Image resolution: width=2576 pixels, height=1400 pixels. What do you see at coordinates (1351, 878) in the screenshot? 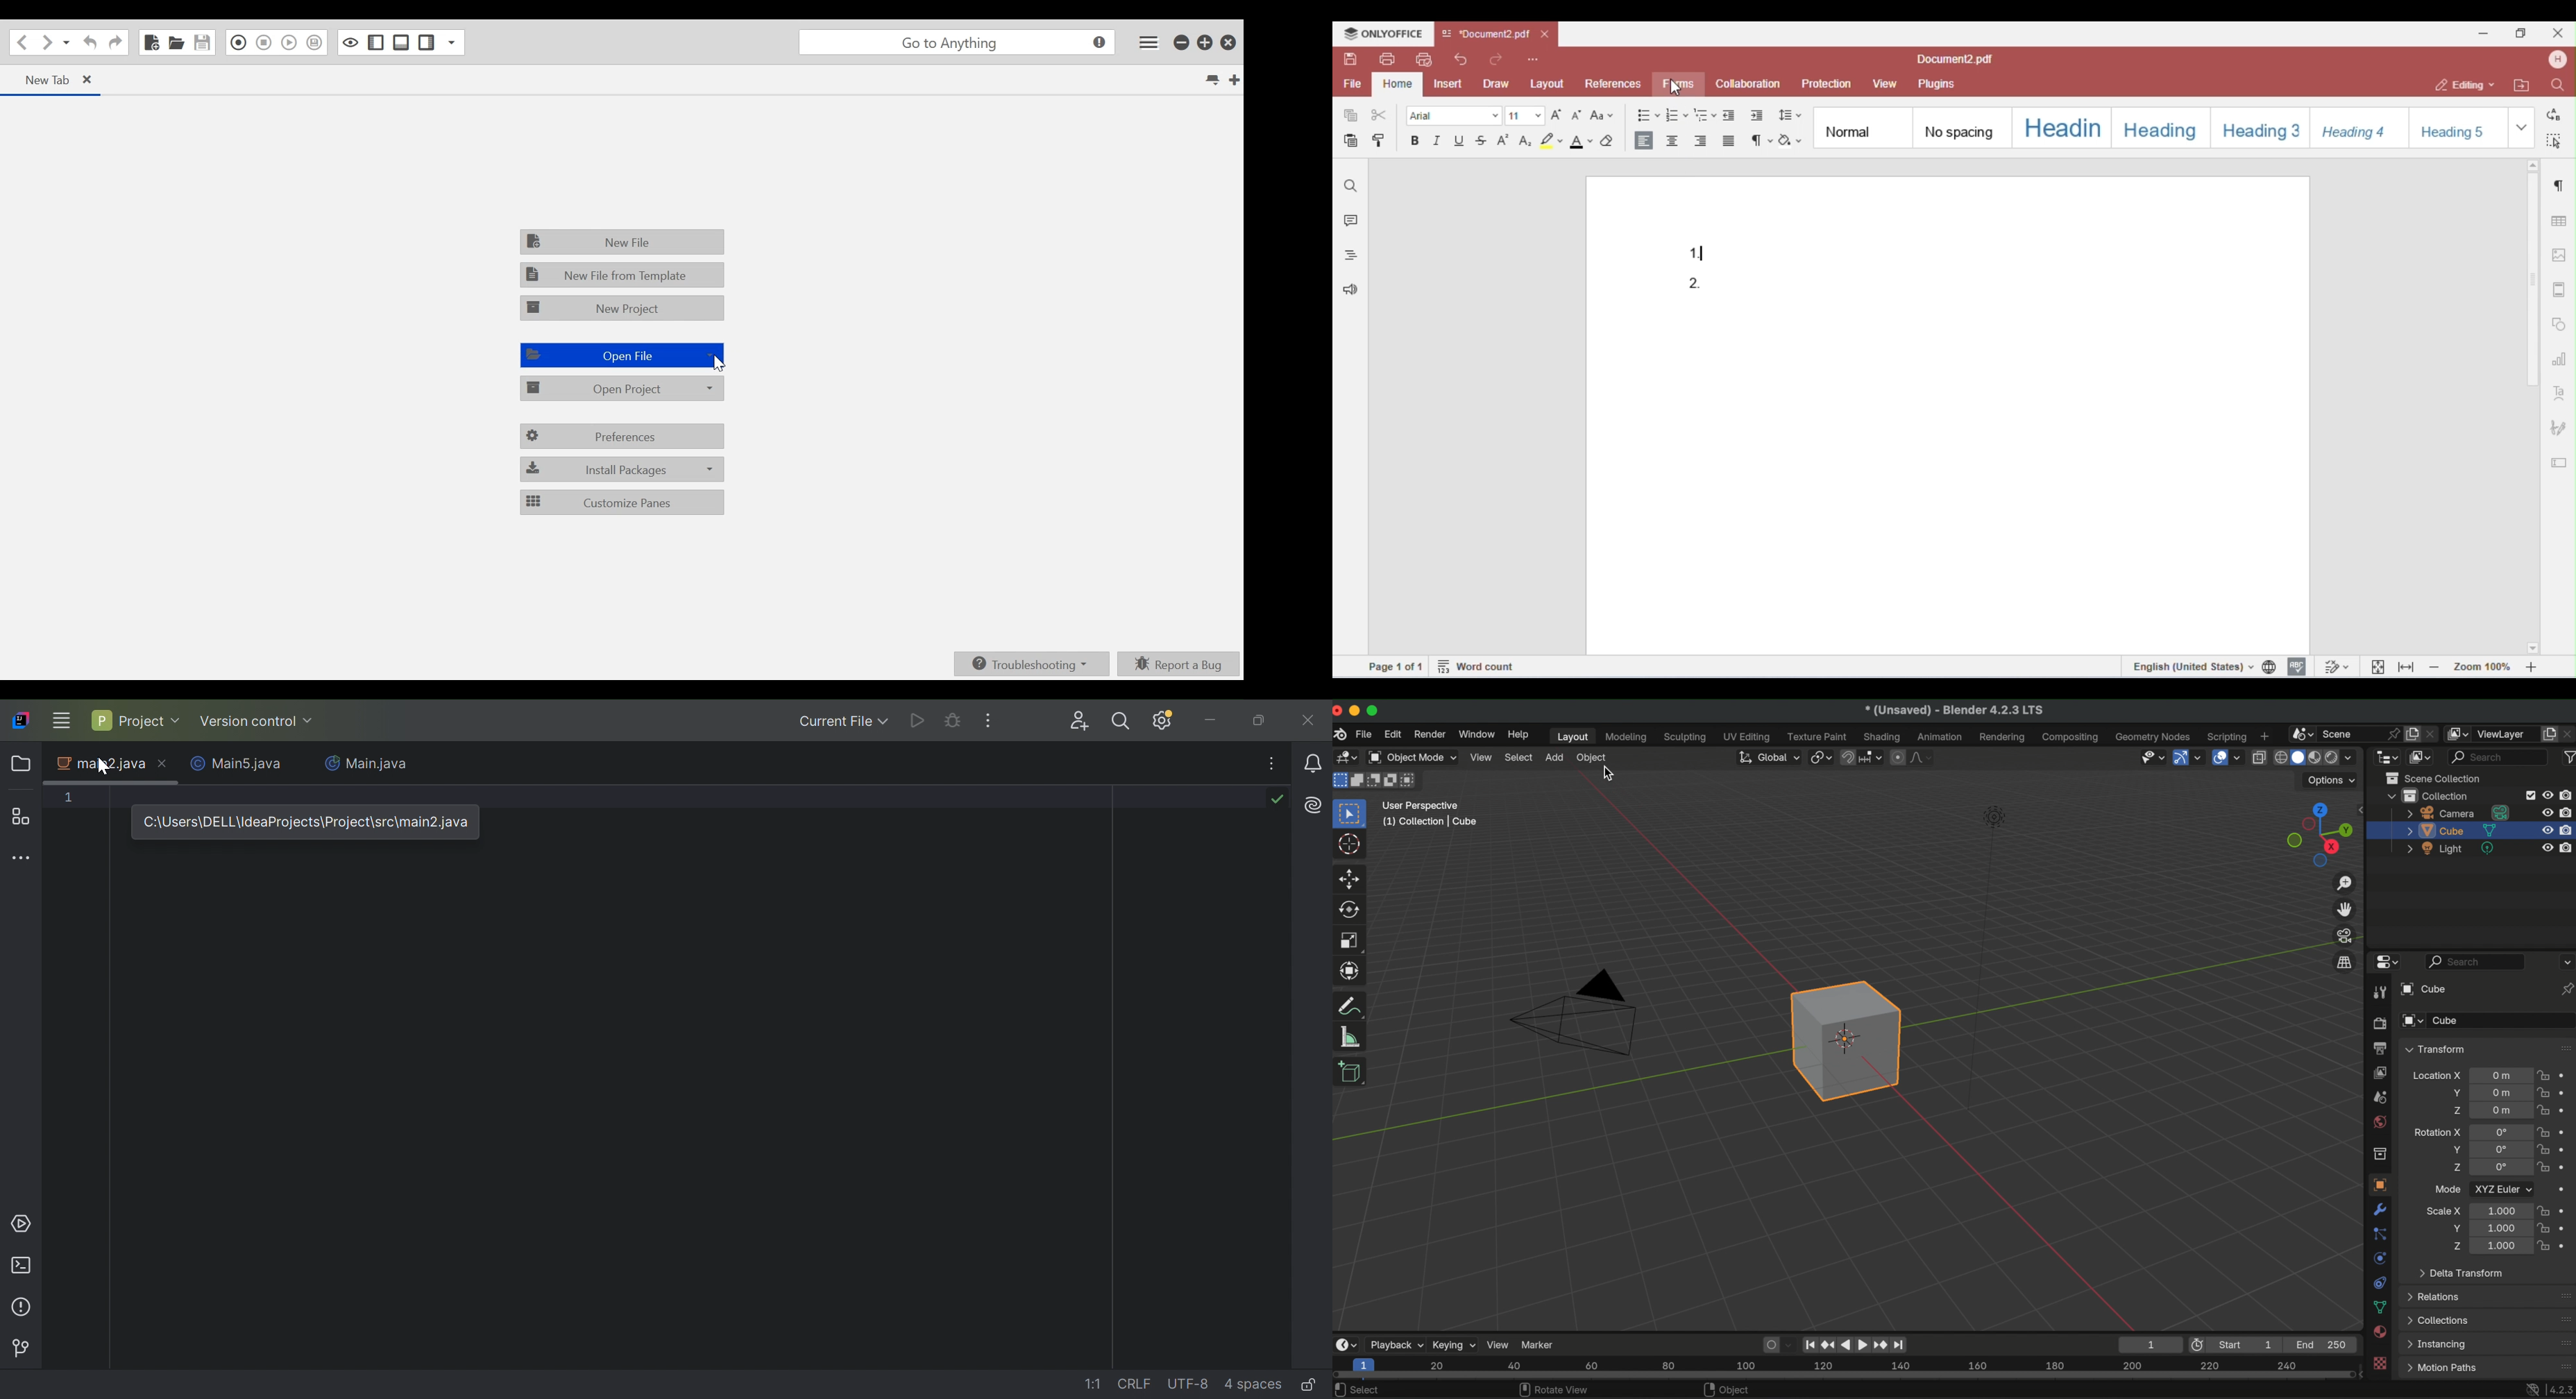
I see `move` at bounding box center [1351, 878].